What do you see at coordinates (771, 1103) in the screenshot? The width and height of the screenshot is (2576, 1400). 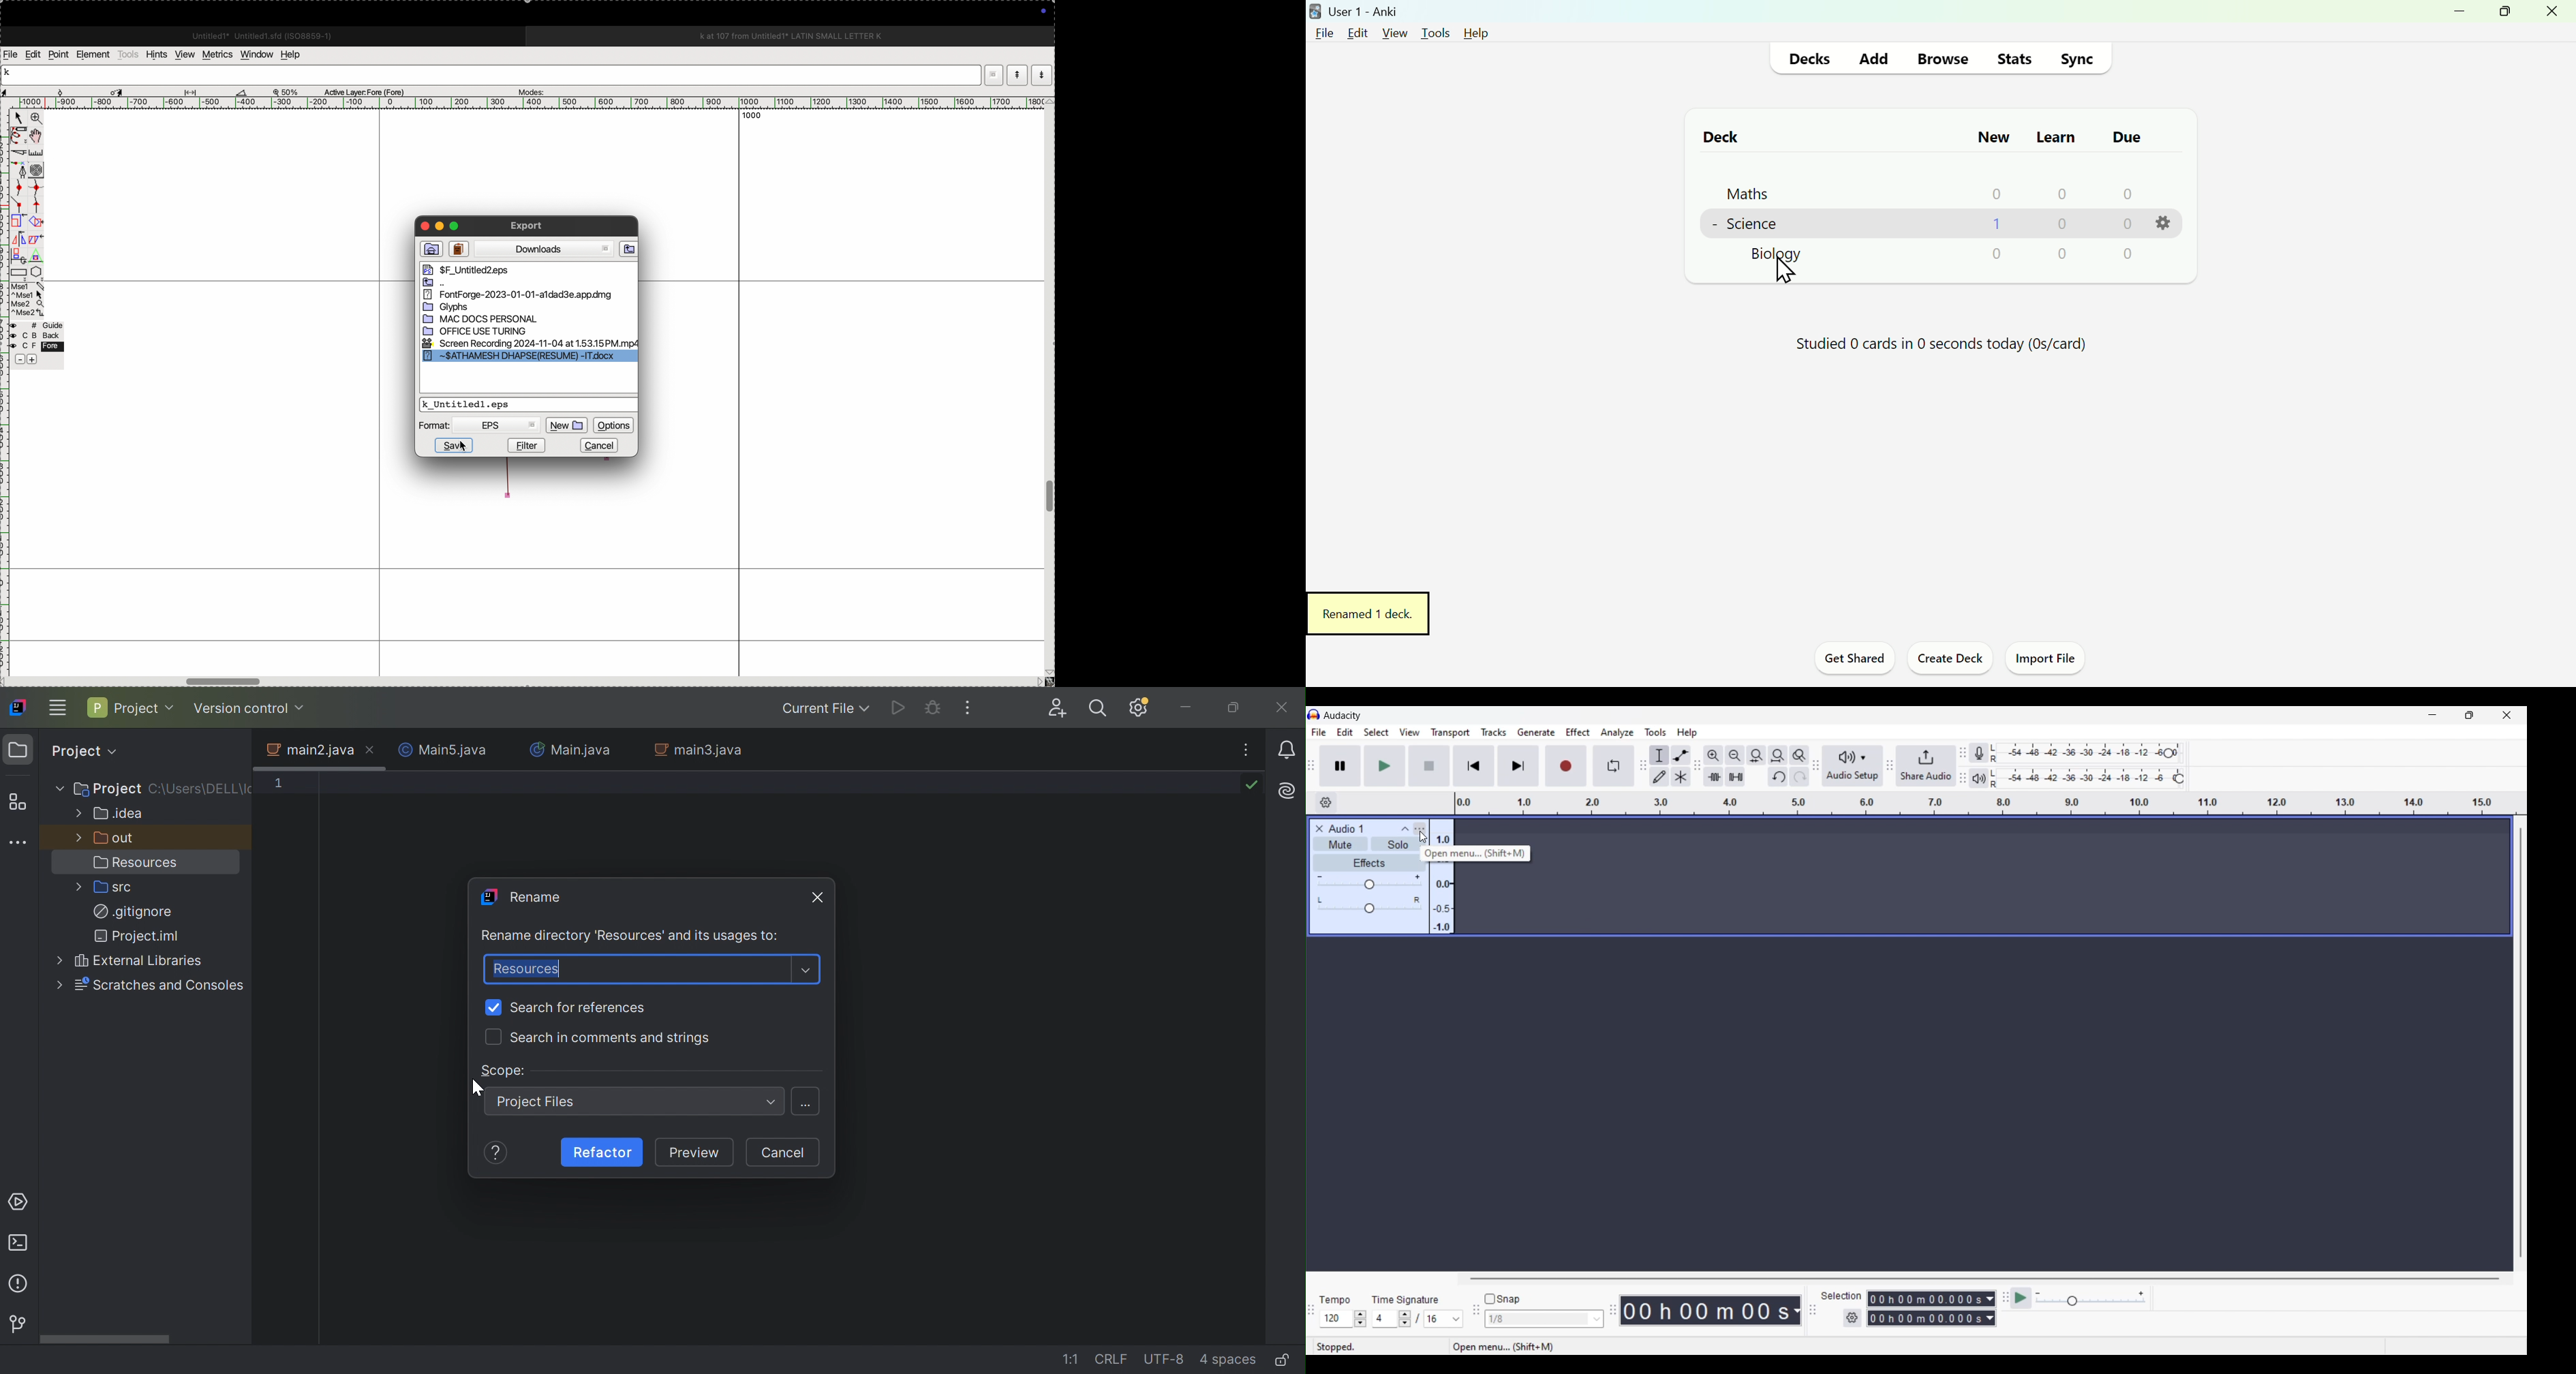 I see `Drop down` at bounding box center [771, 1103].